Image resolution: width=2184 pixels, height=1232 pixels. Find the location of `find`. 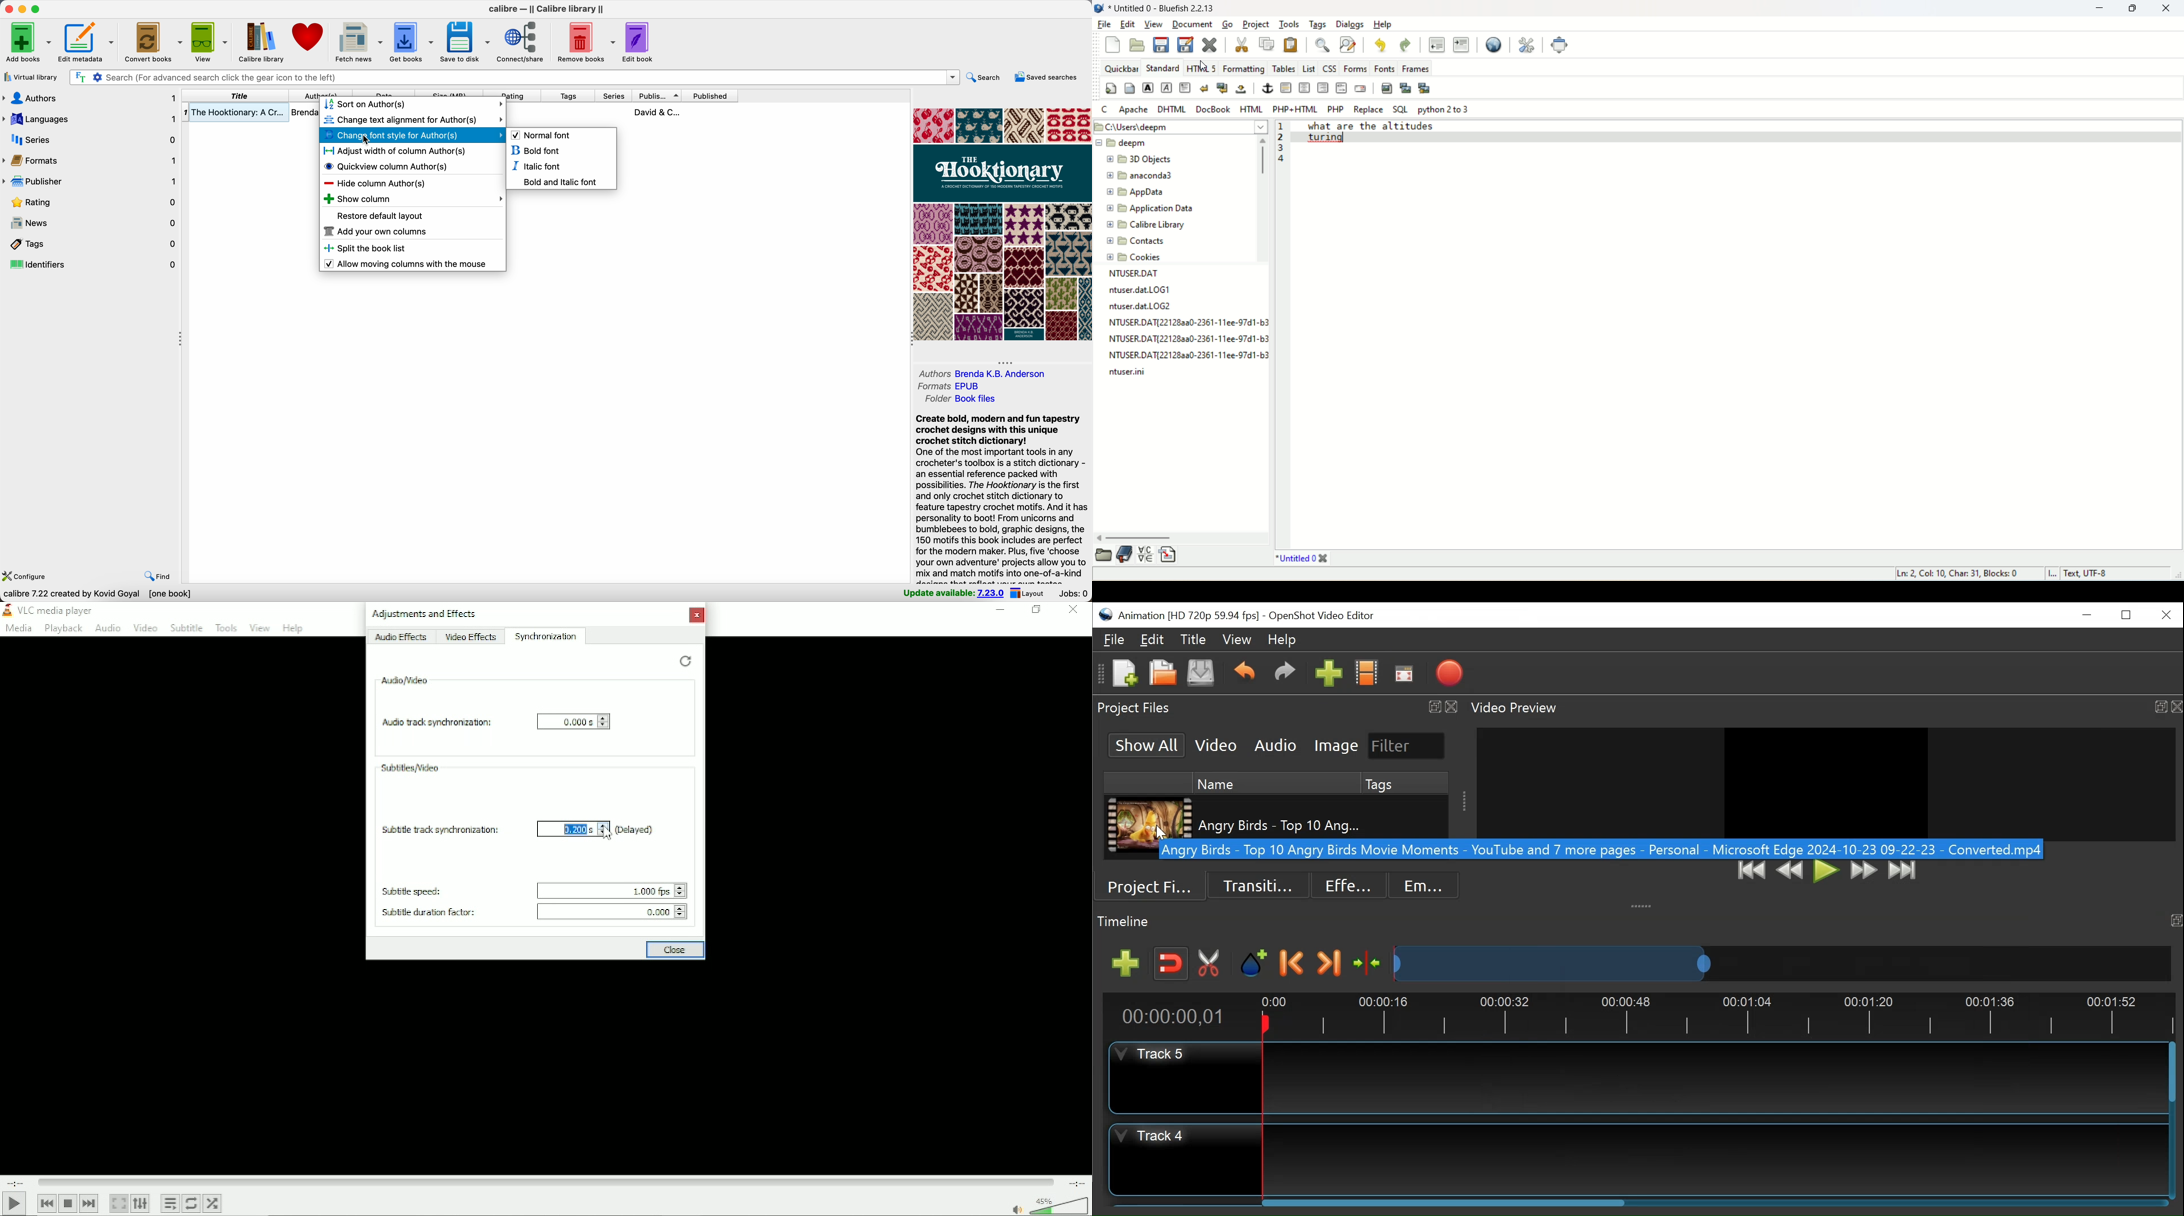

find is located at coordinates (155, 576).